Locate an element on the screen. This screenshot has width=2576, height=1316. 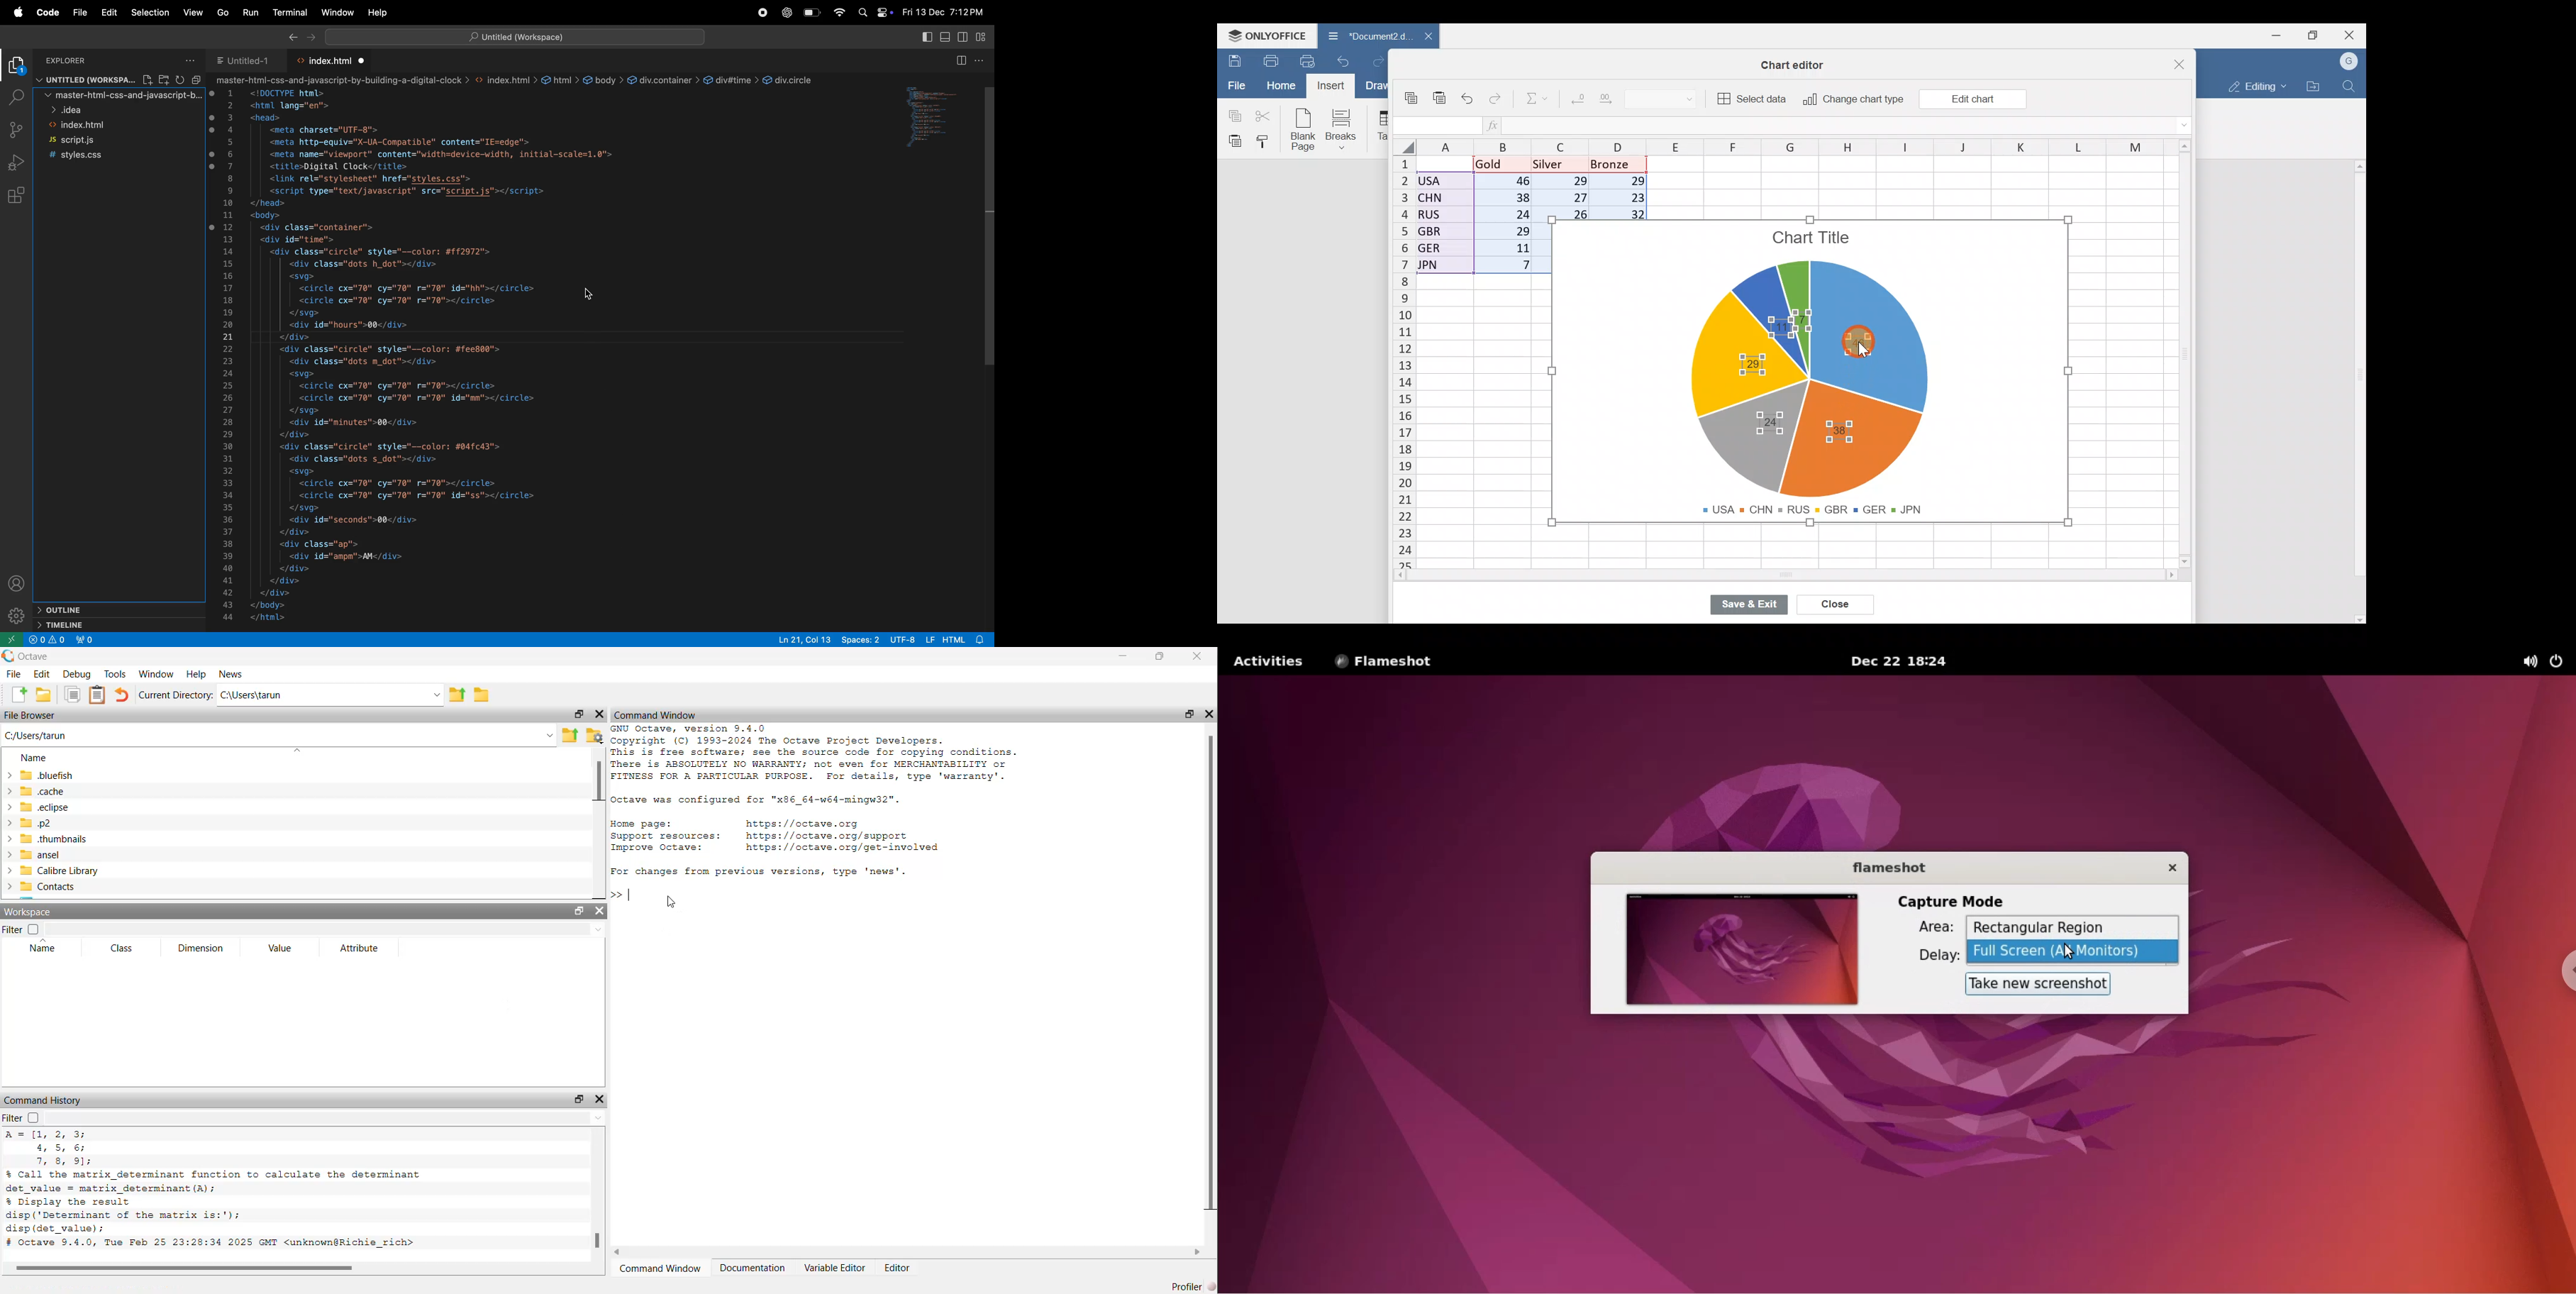
Minimize is located at coordinates (2281, 34).